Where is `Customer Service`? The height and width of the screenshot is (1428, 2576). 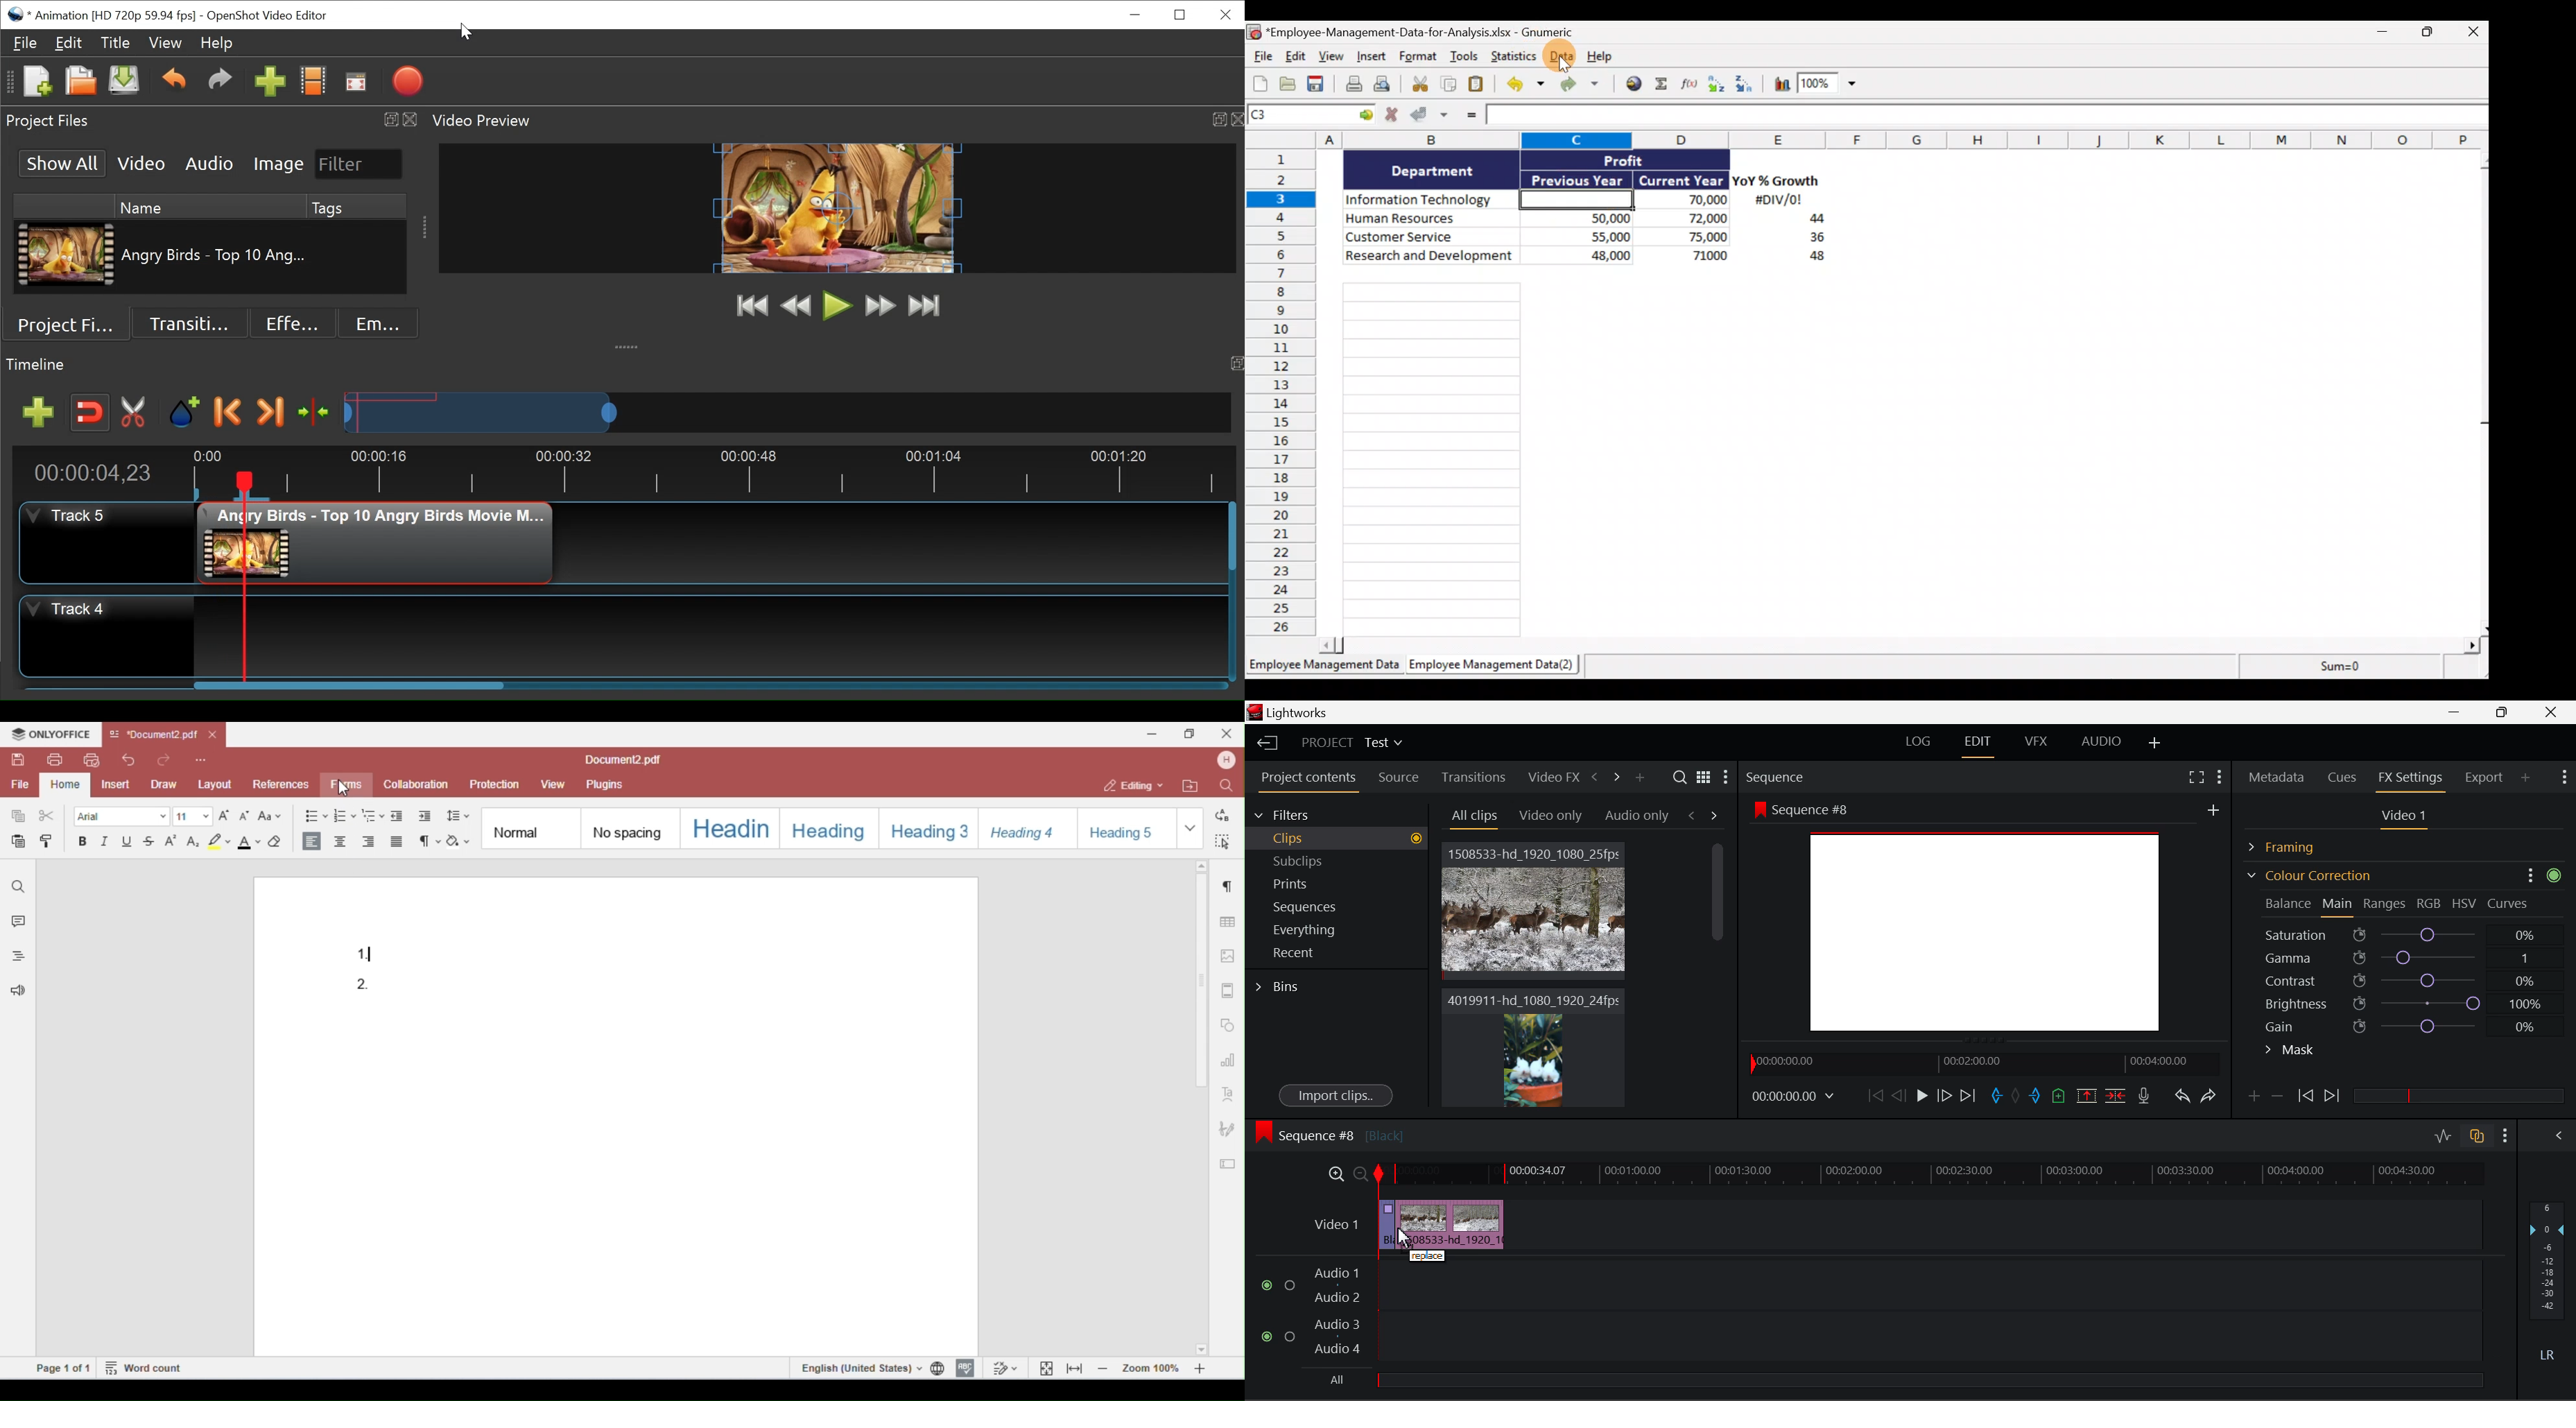
Customer Service is located at coordinates (1431, 235).